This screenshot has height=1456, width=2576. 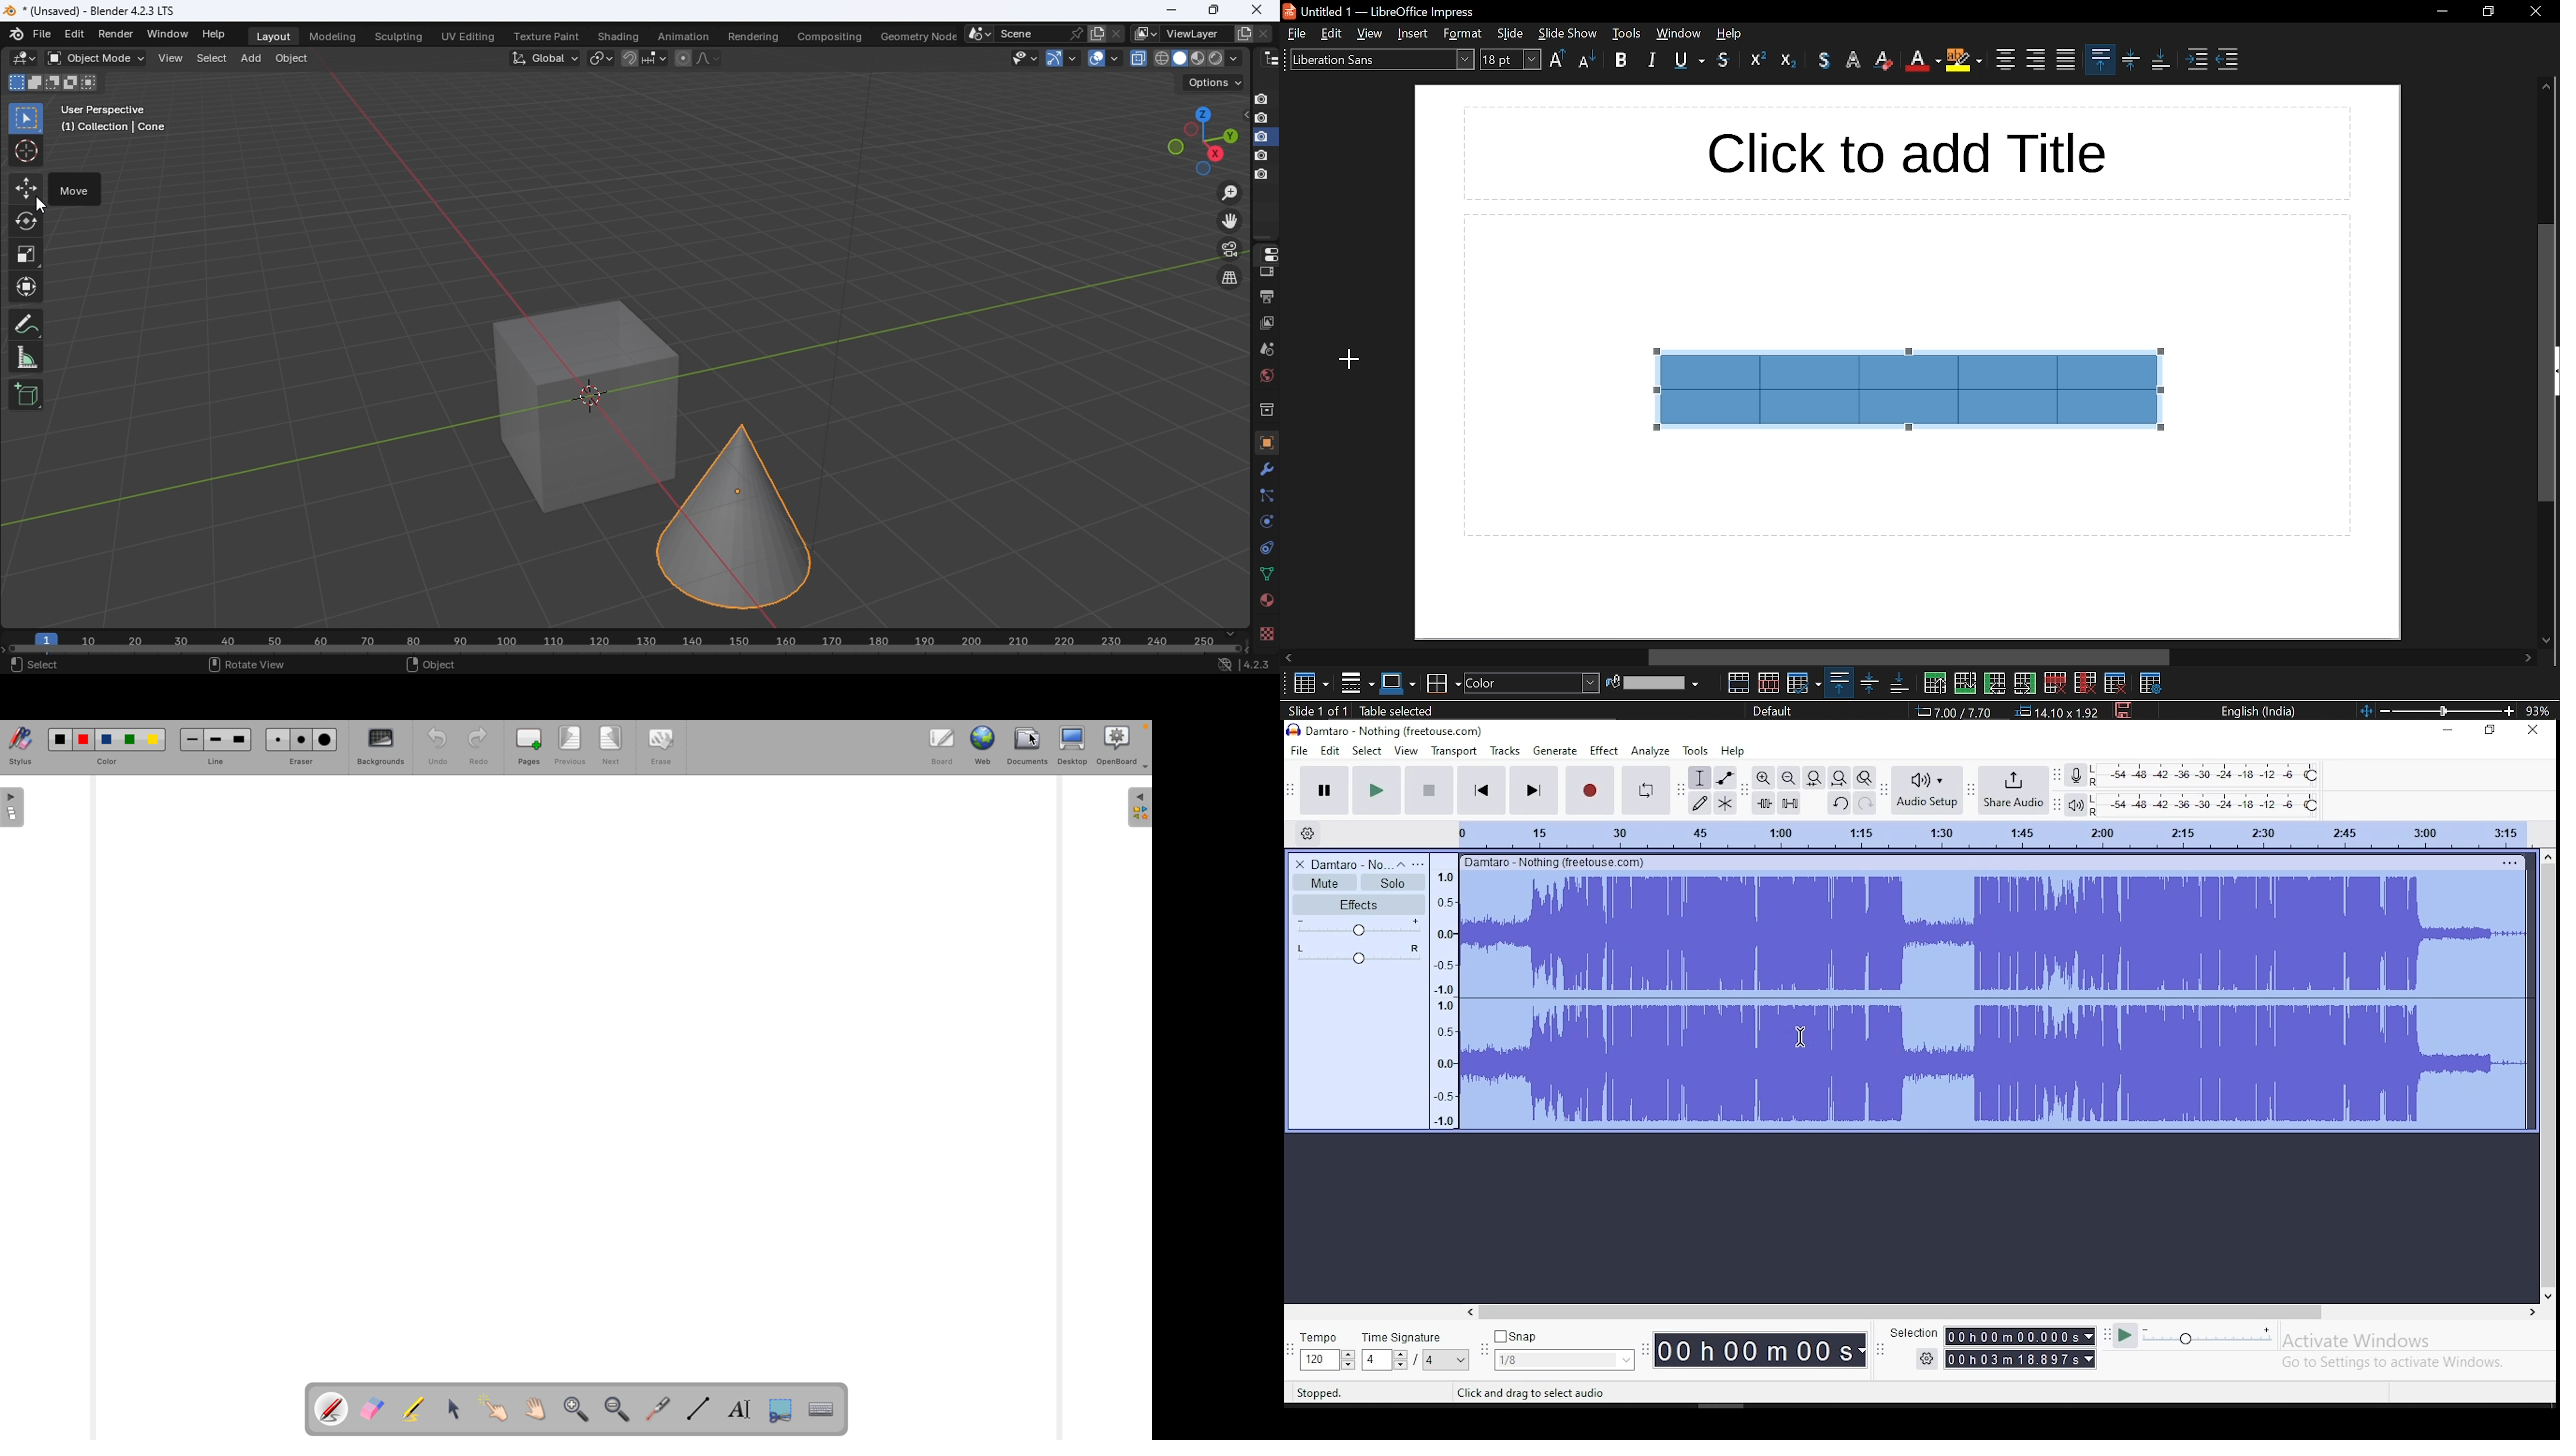 I want to click on trim audio outside selection, so click(x=1764, y=803).